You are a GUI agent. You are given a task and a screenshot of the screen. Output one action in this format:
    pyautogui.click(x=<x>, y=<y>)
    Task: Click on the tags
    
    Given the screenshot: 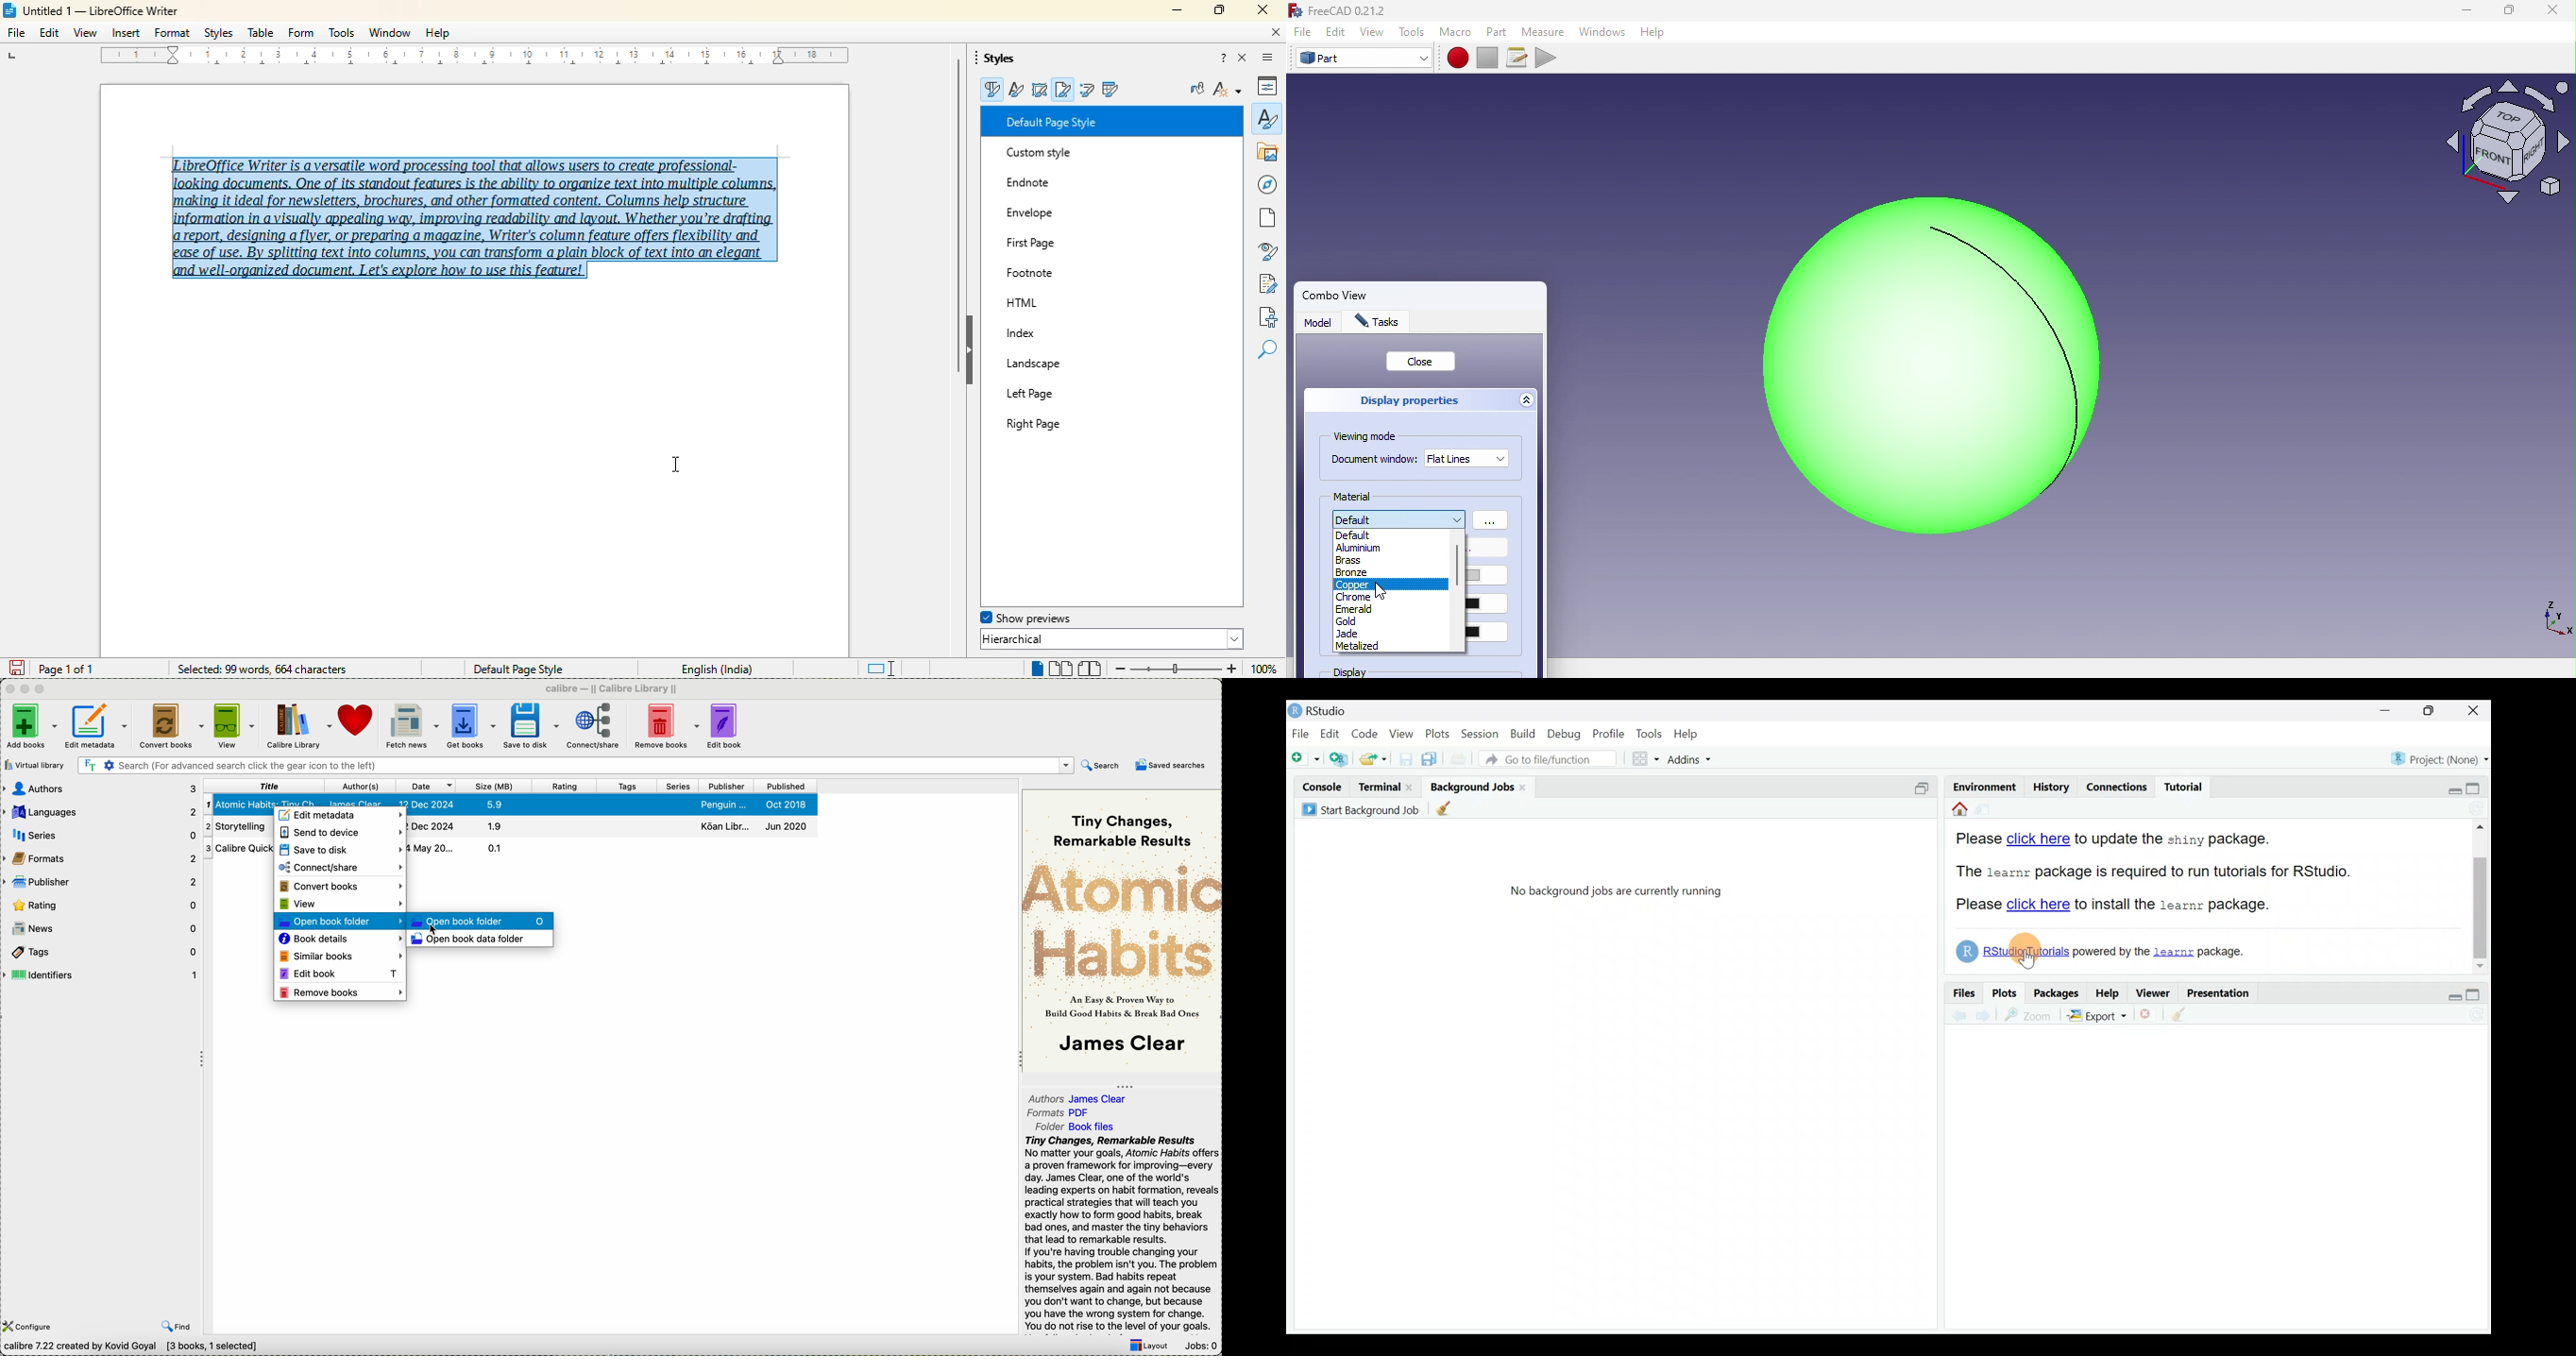 What is the action you would take?
    pyautogui.click(x=99, y=951)
    